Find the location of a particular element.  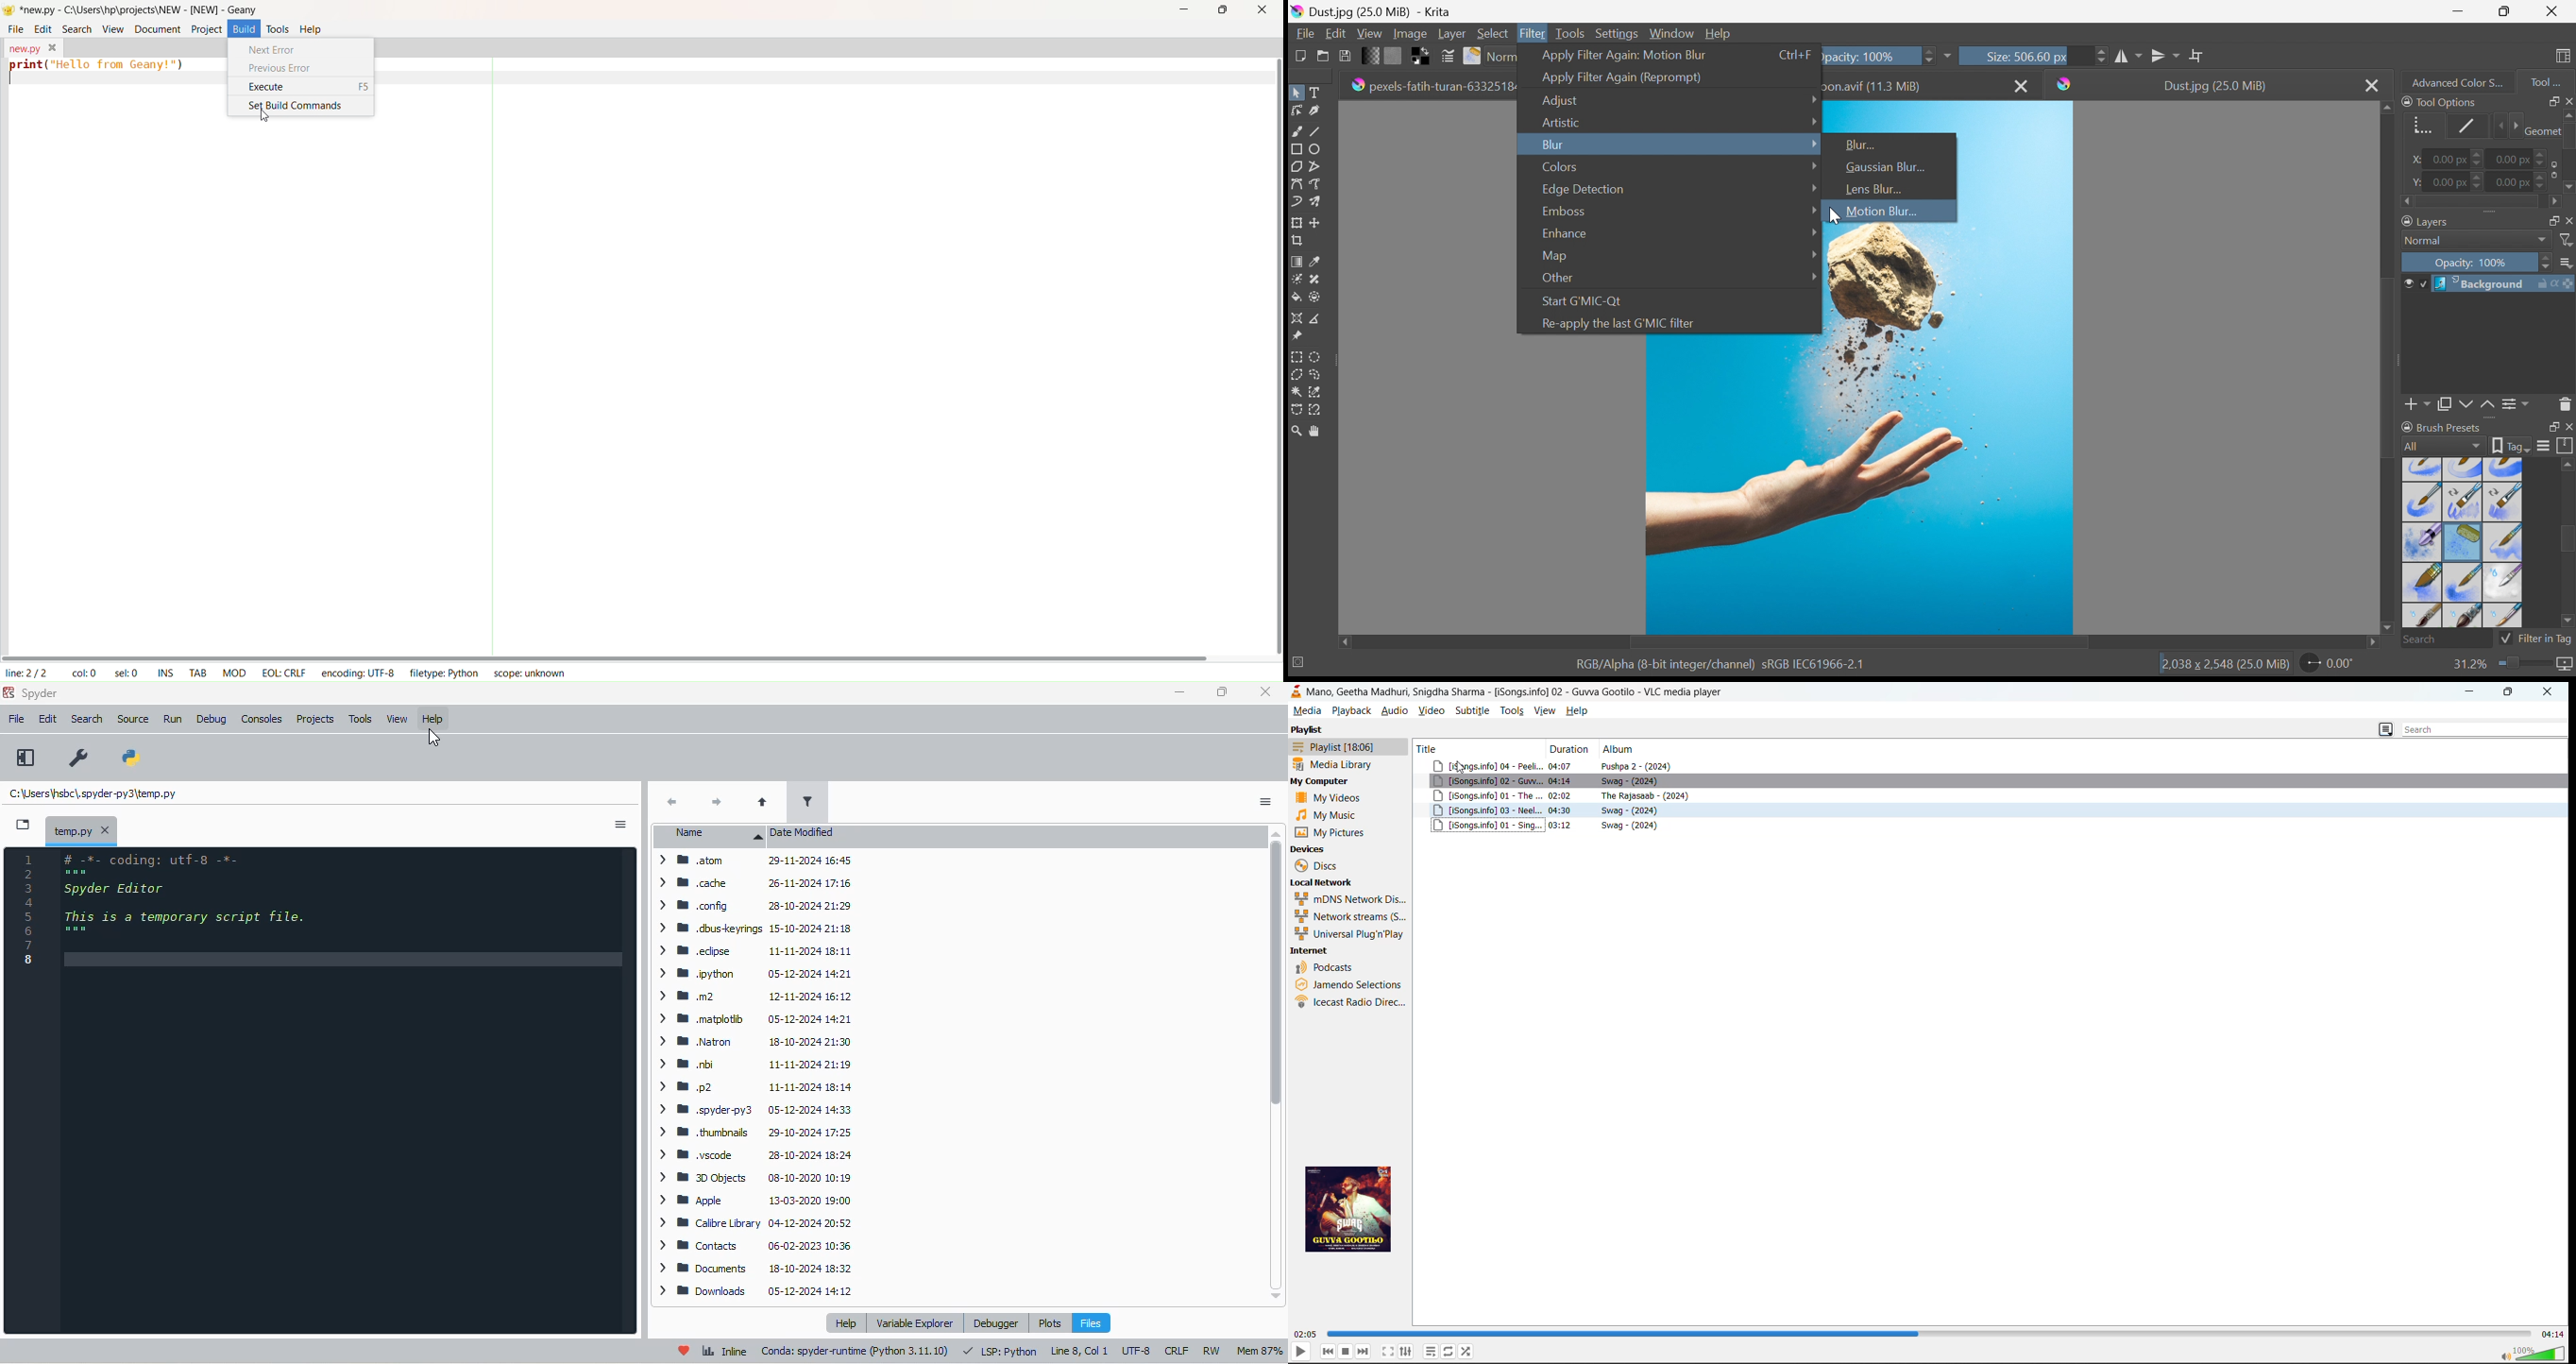

options is located at coordinates (1265, 802).